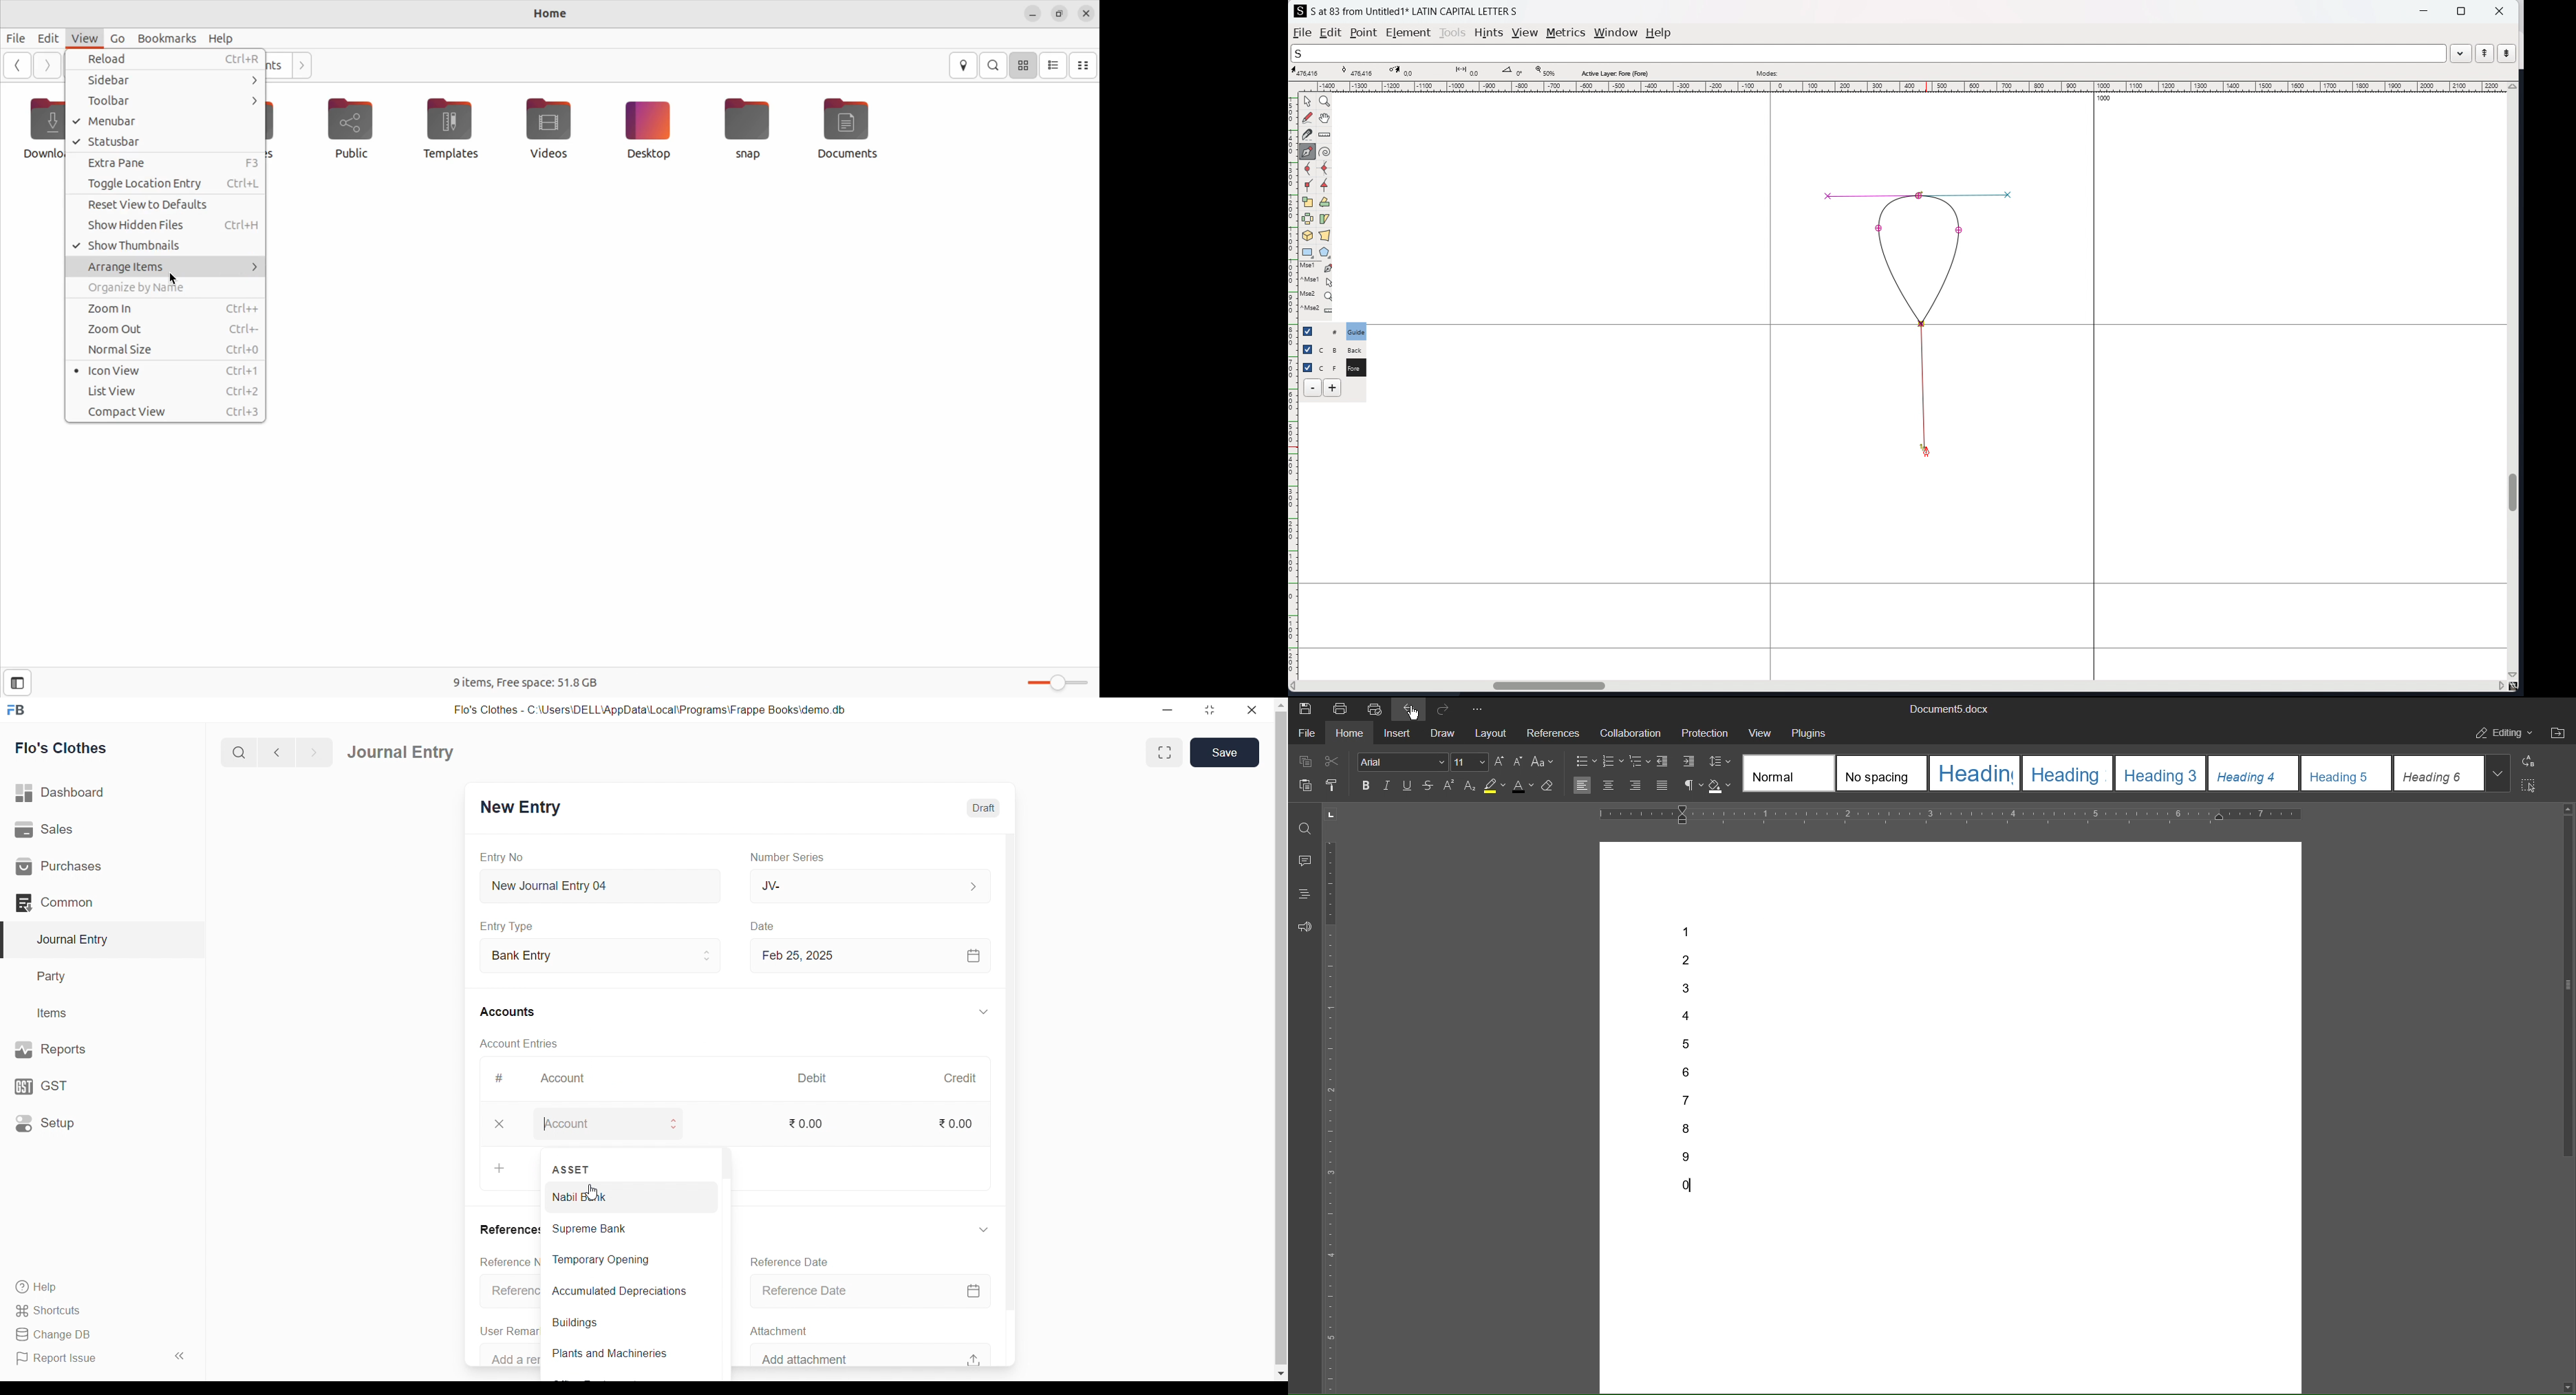 This screenshot has width=2576, height=1400. Describe the element at coordinates (1308, 253) in the screenshot. I see `rectangle and ellipse` at that location.